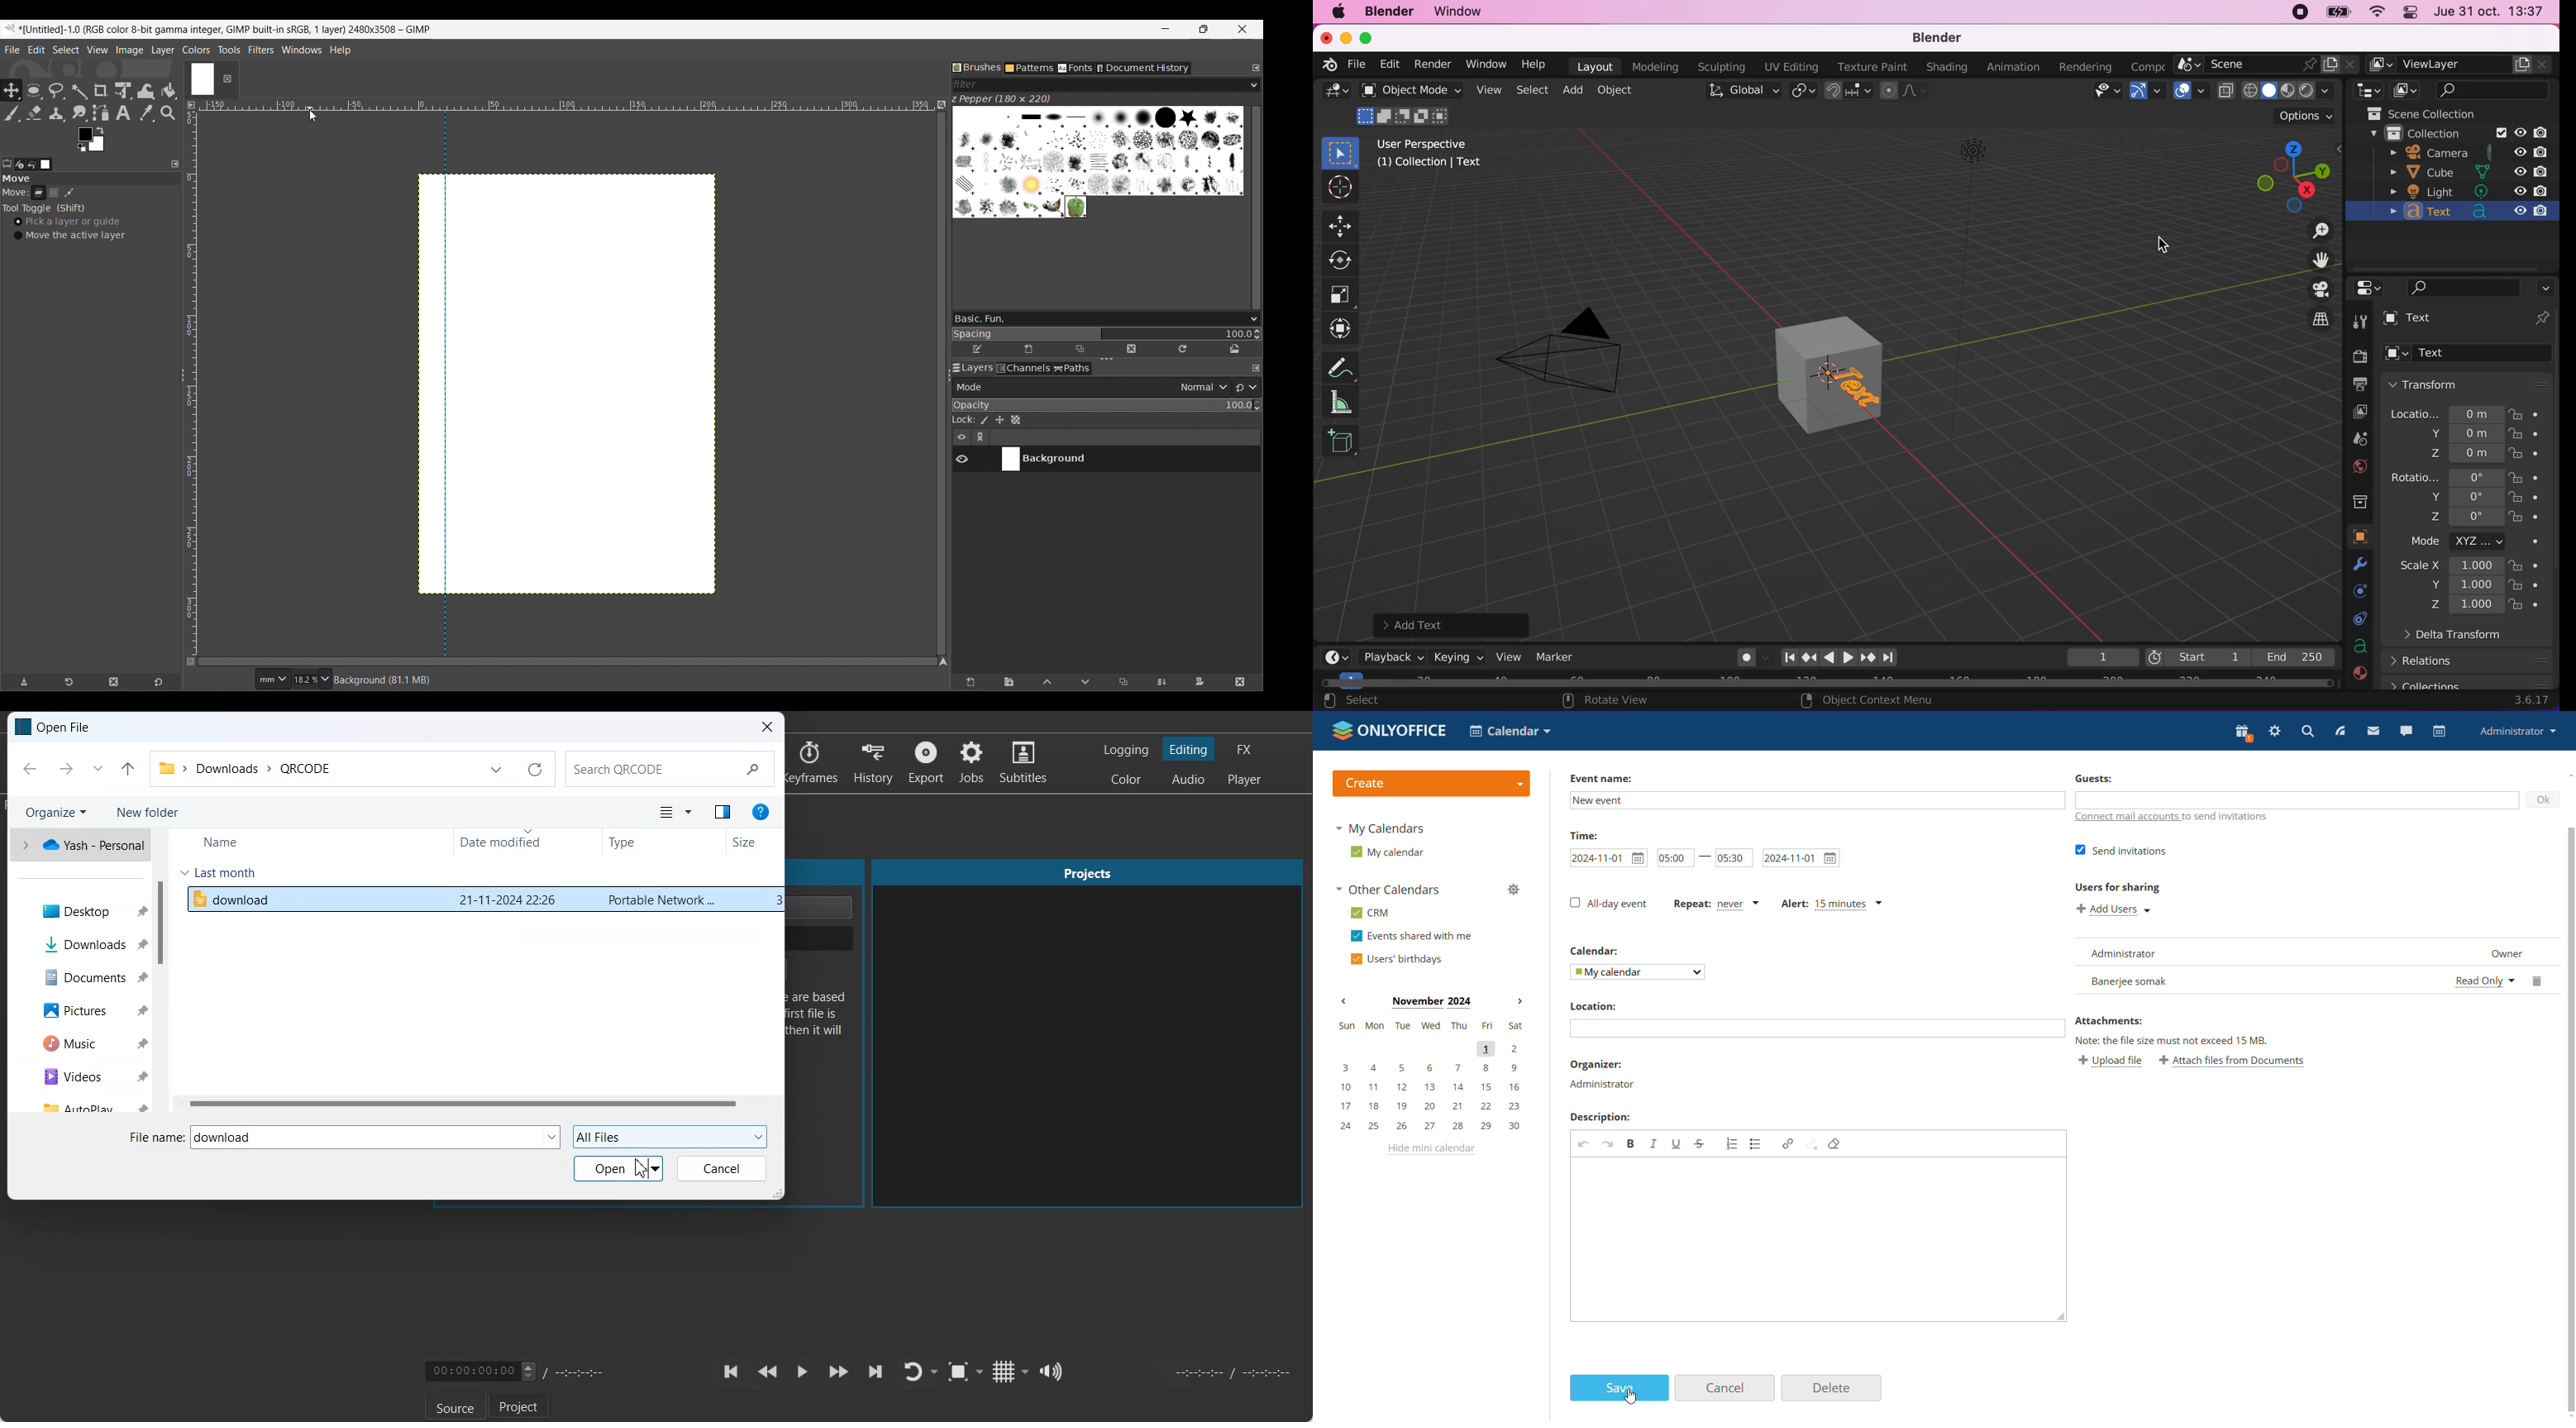 The width and height of the screenshot is (2576, 1428). Describe the element at coordinates (936, 1372) in the screenshot. I see `Drop down box` at that location.